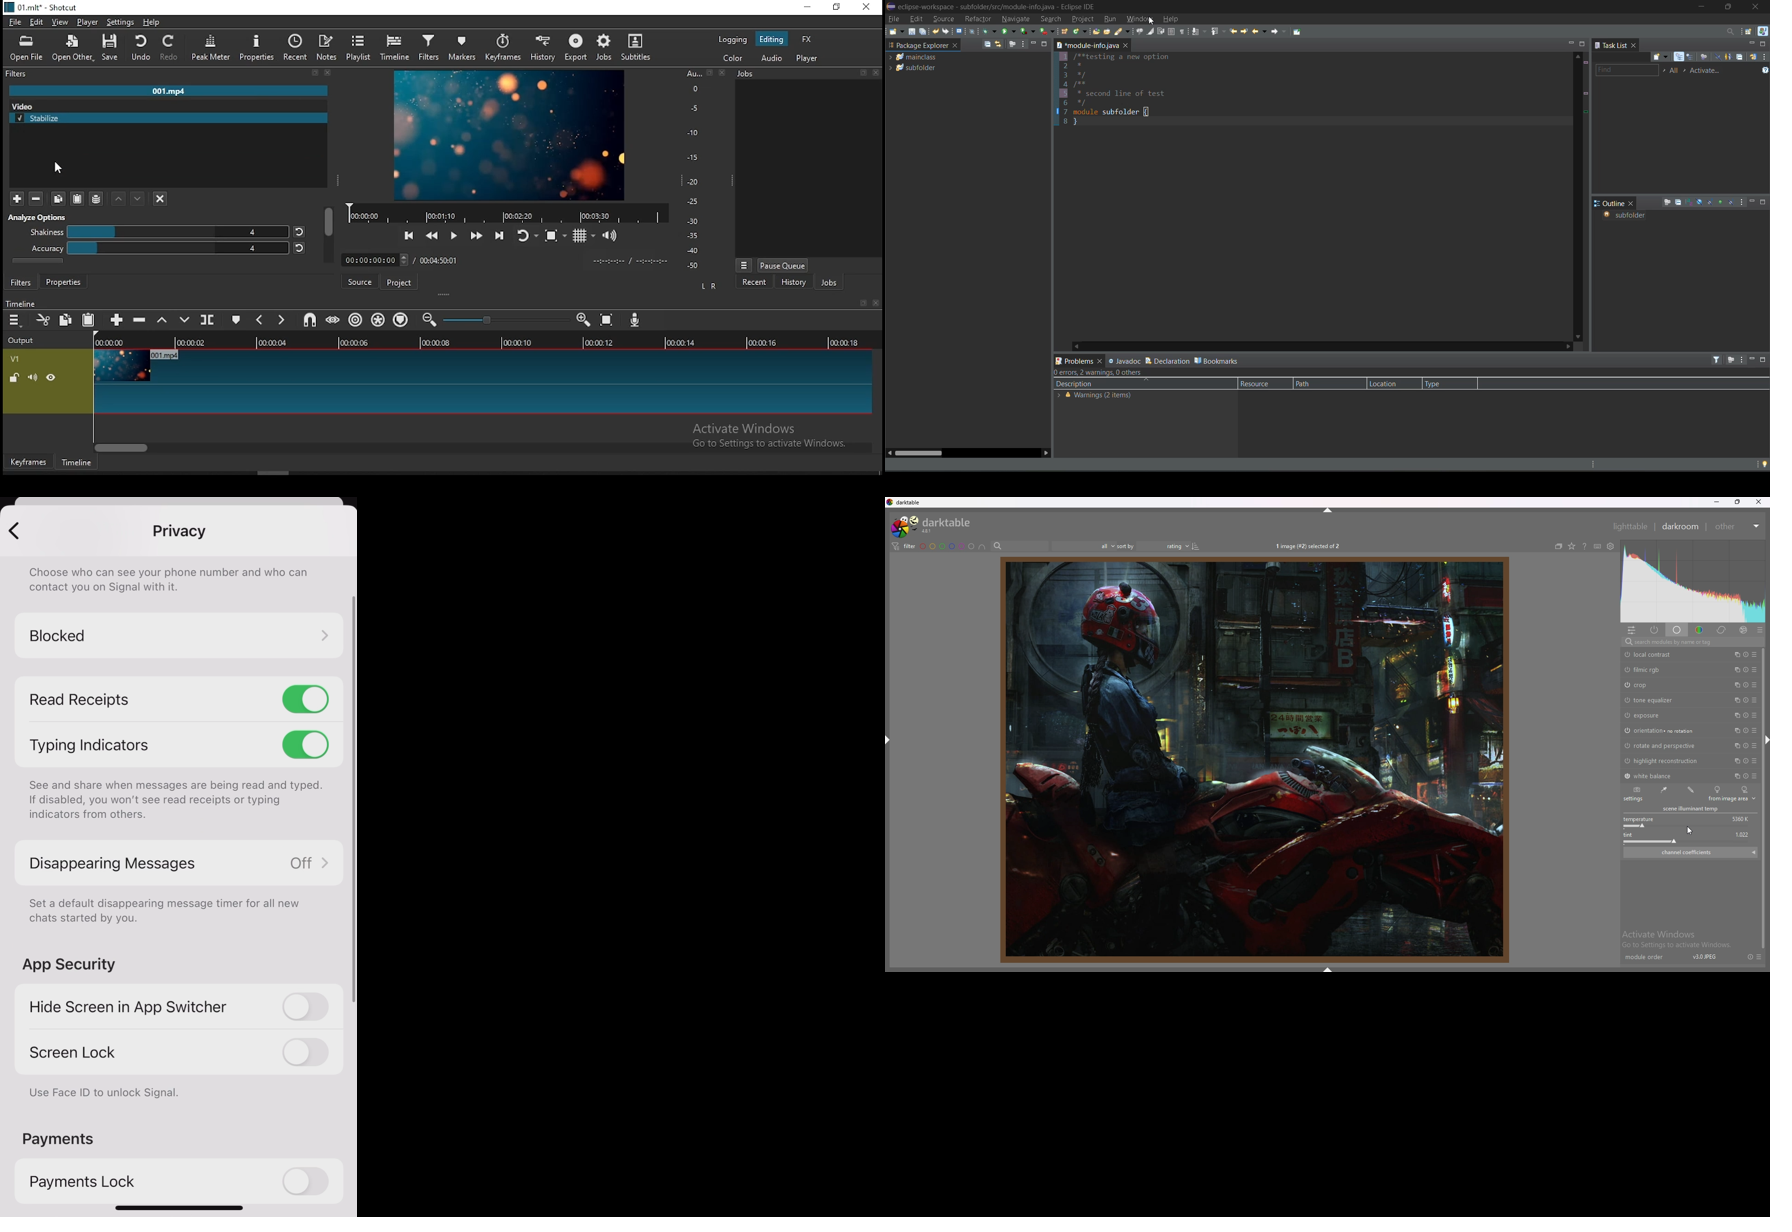  What do you see at coordinates (637, 46) in the screenshot?
I see `subtitles` at bounding box center [637, 46].